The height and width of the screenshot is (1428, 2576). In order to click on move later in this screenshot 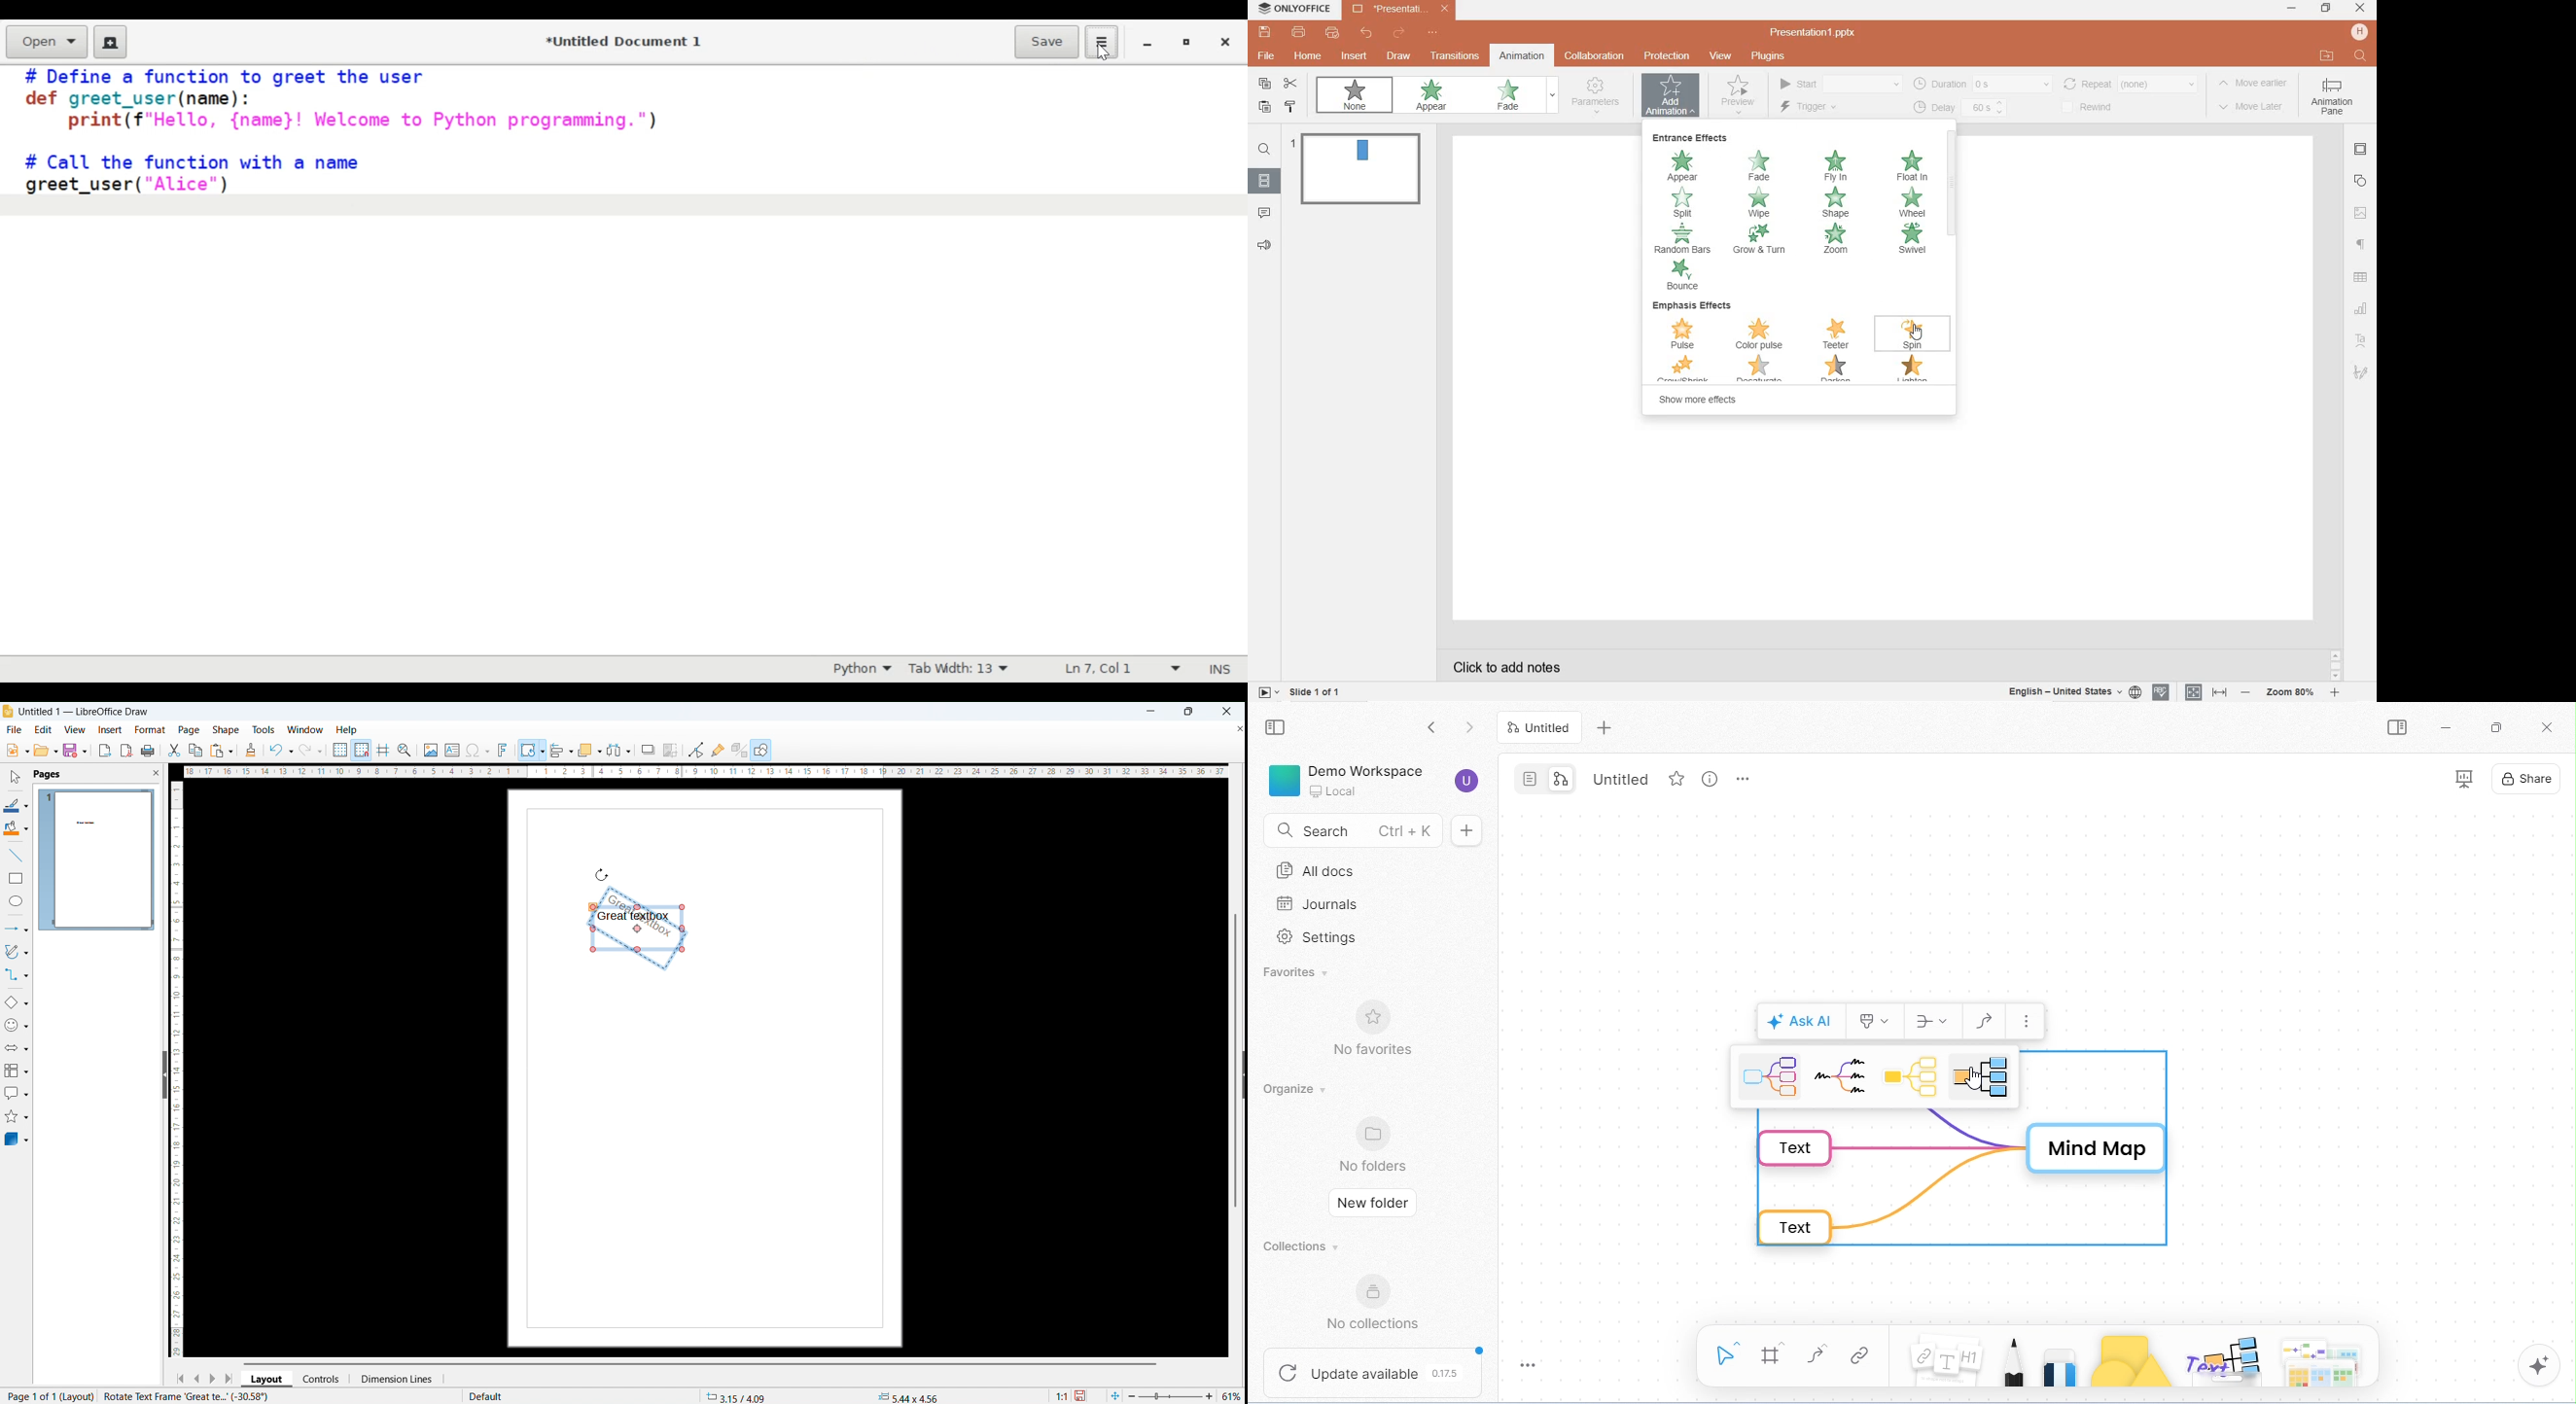, I will do `click(2252, 110)`.